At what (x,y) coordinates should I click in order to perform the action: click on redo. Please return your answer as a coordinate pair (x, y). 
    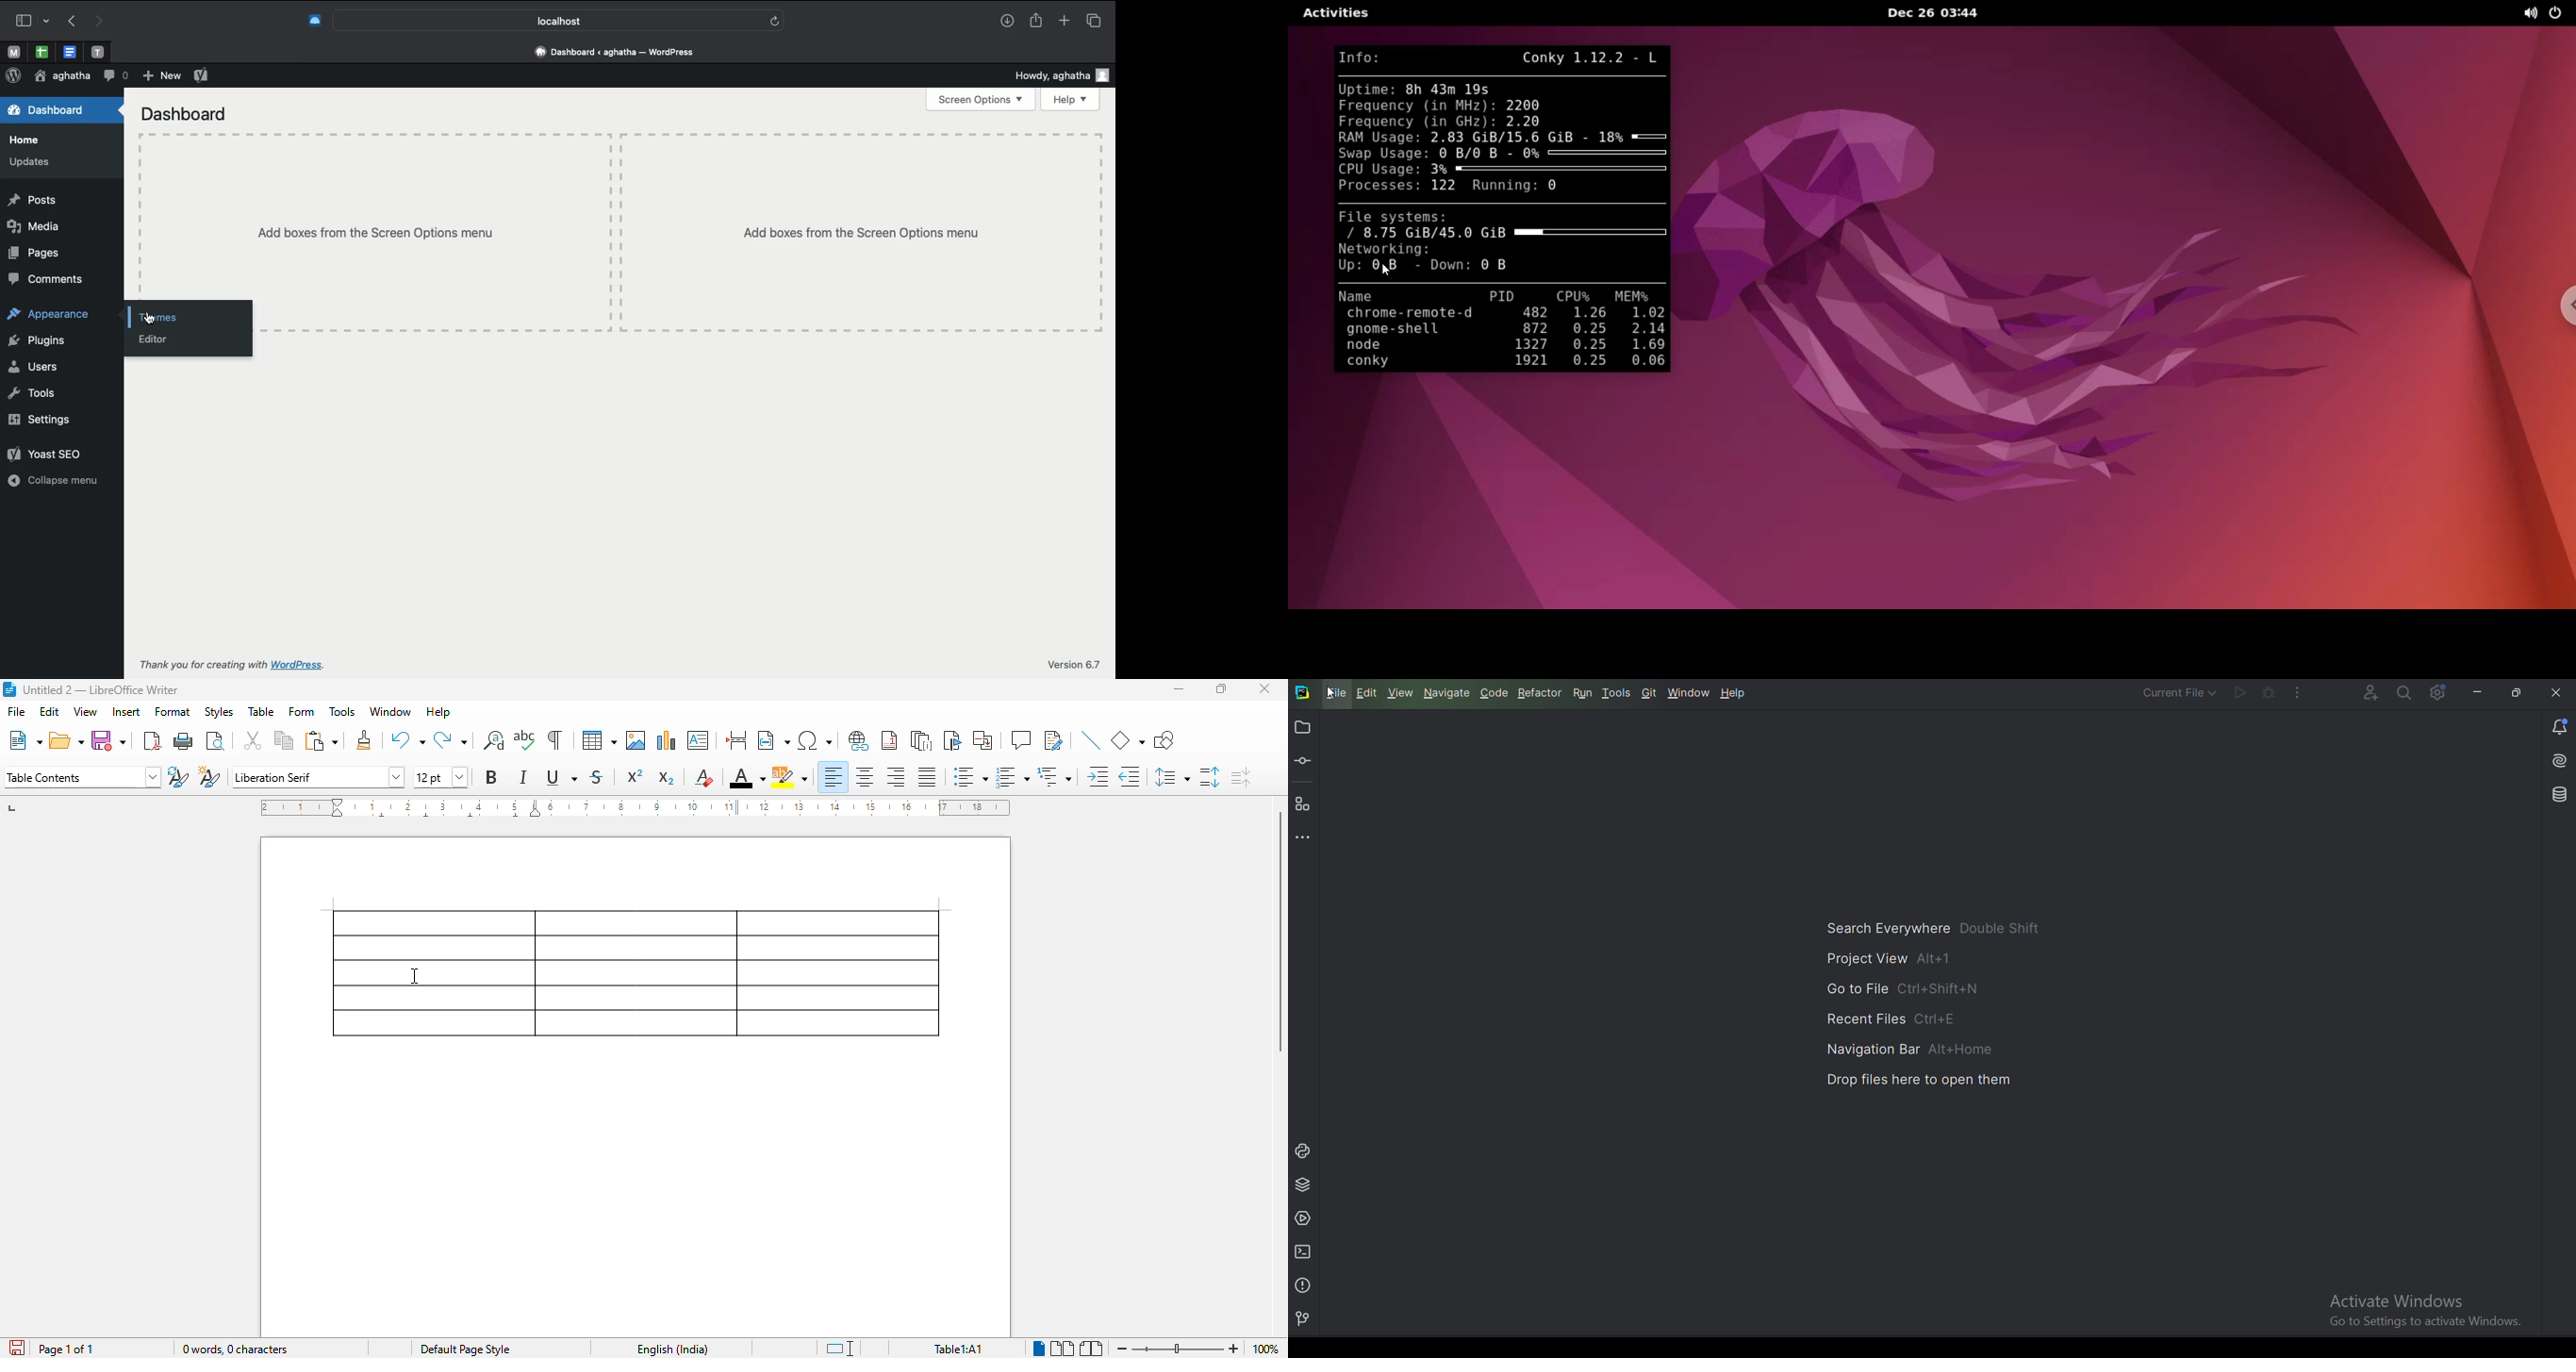
    Looking at the image, I should click on (450, 739).